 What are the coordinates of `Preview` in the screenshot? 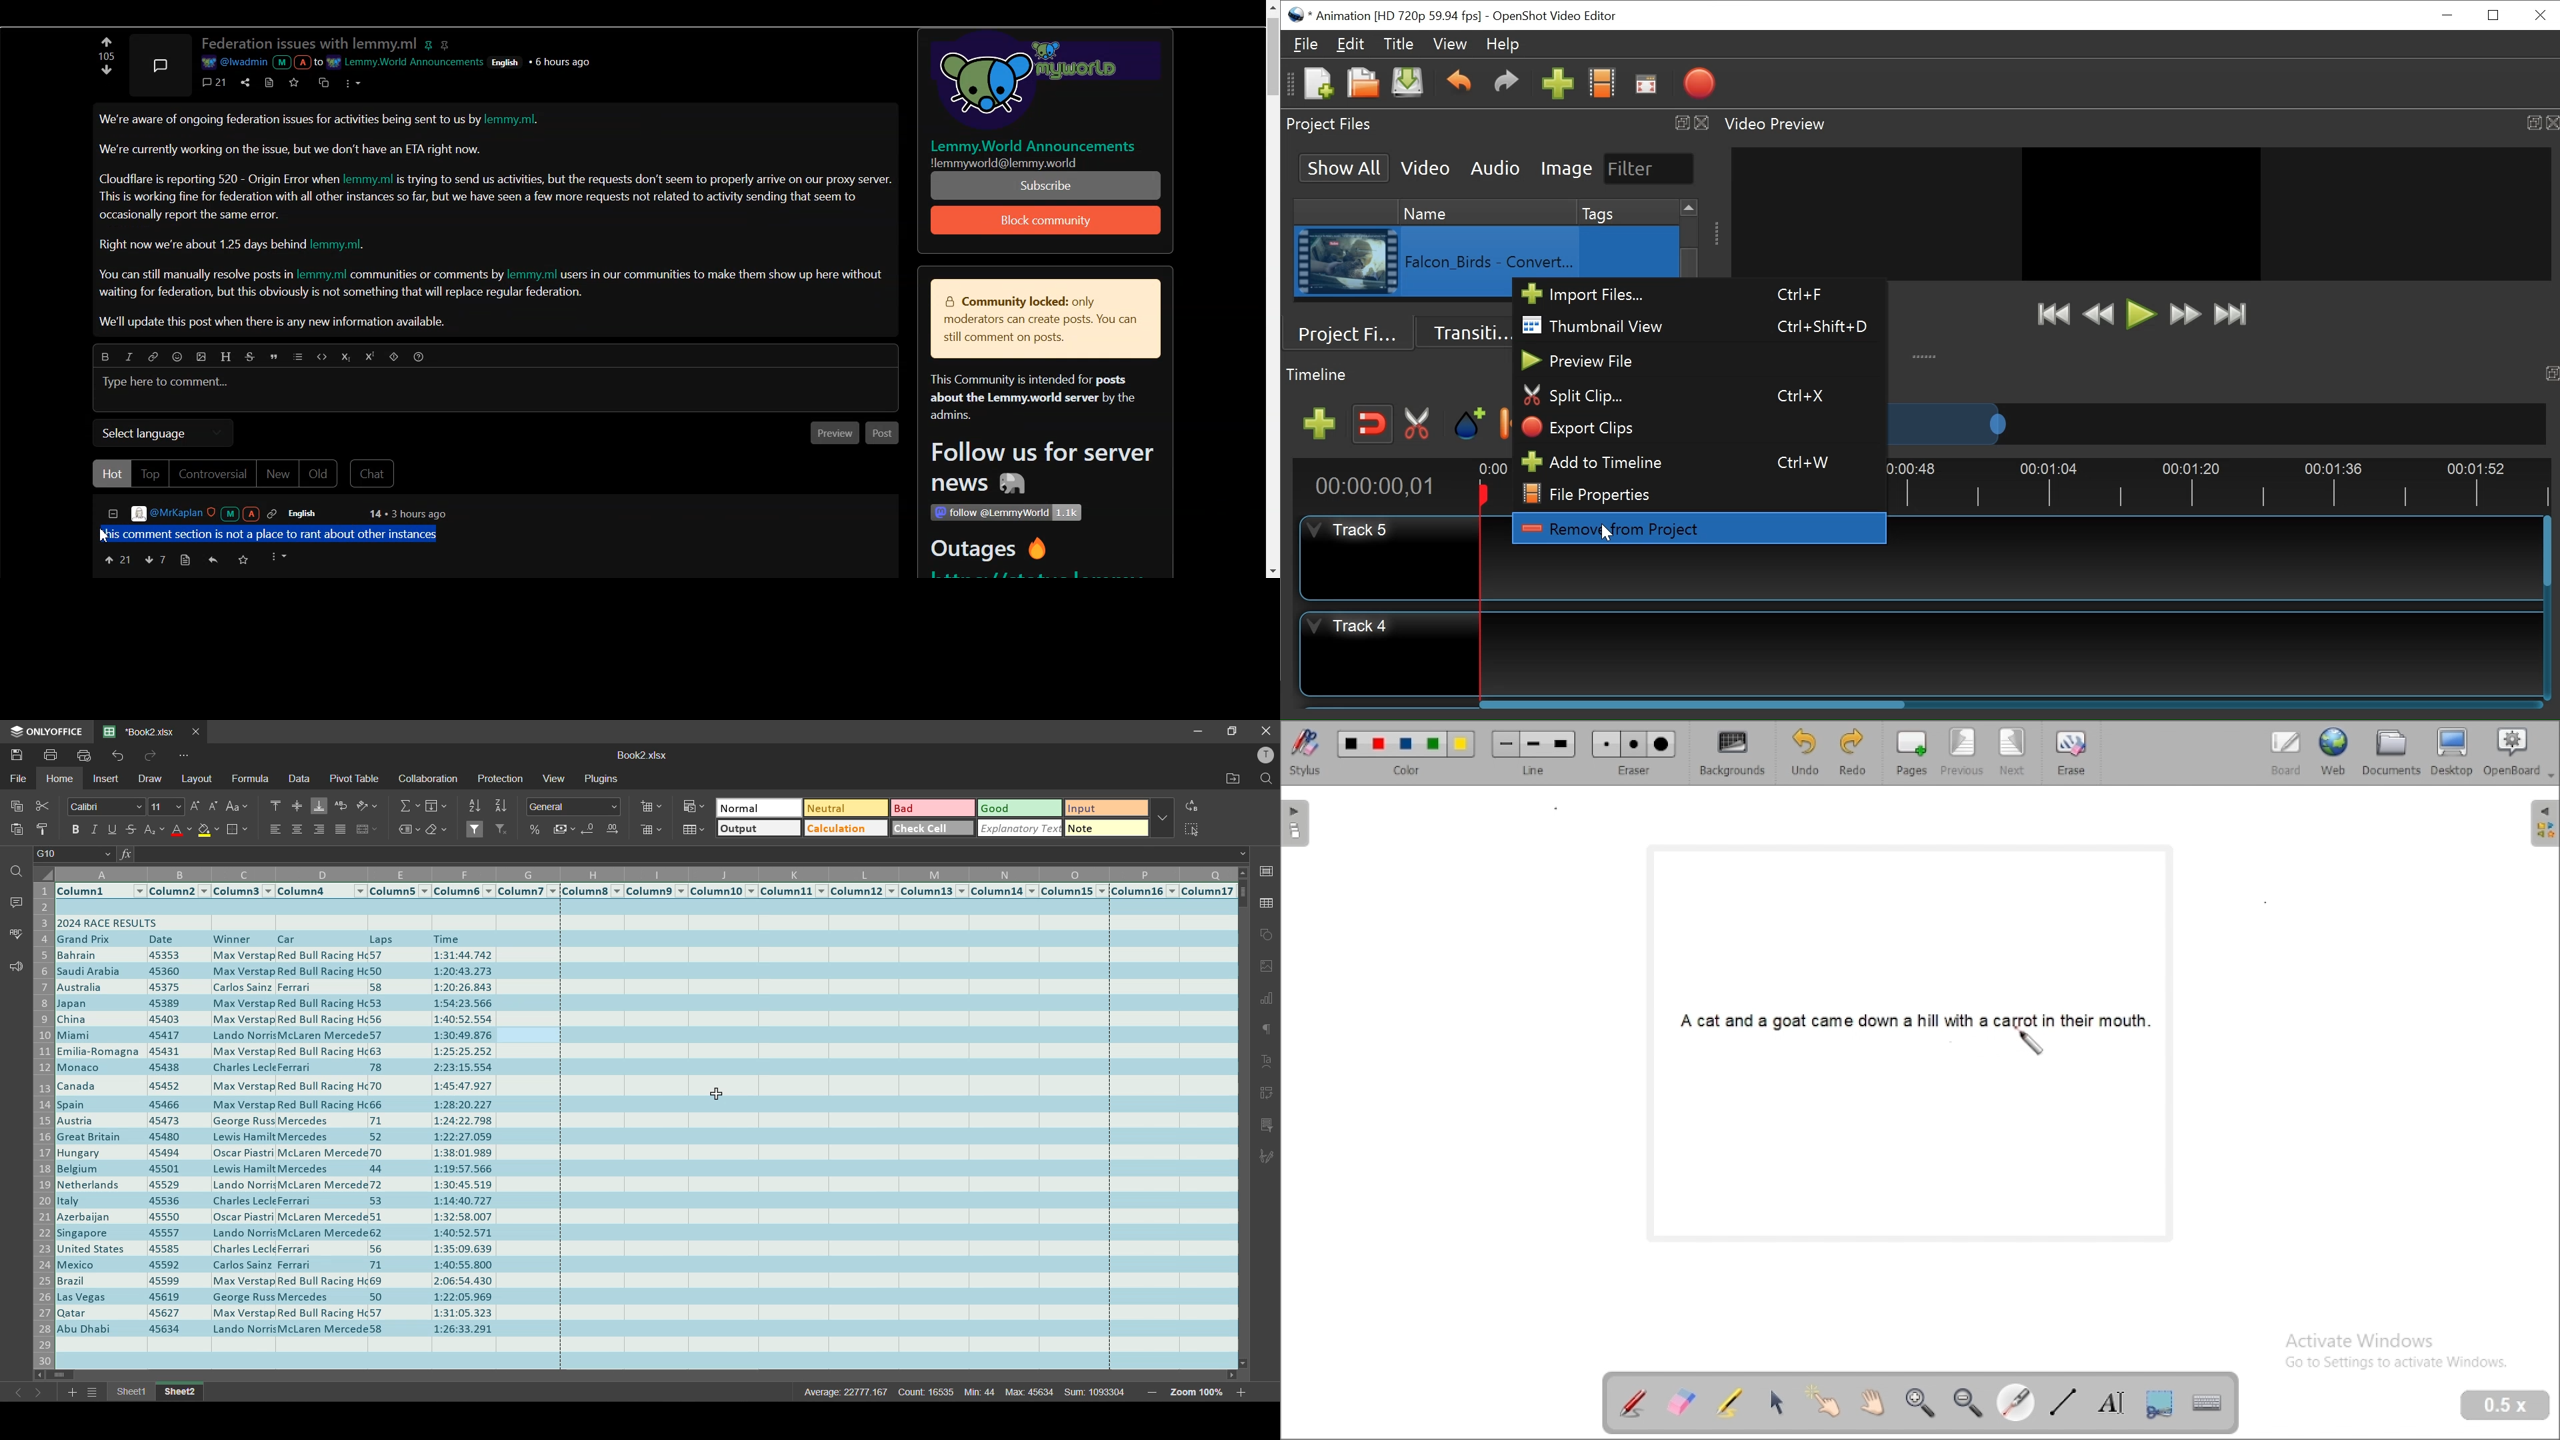 It's located at (831, 435).